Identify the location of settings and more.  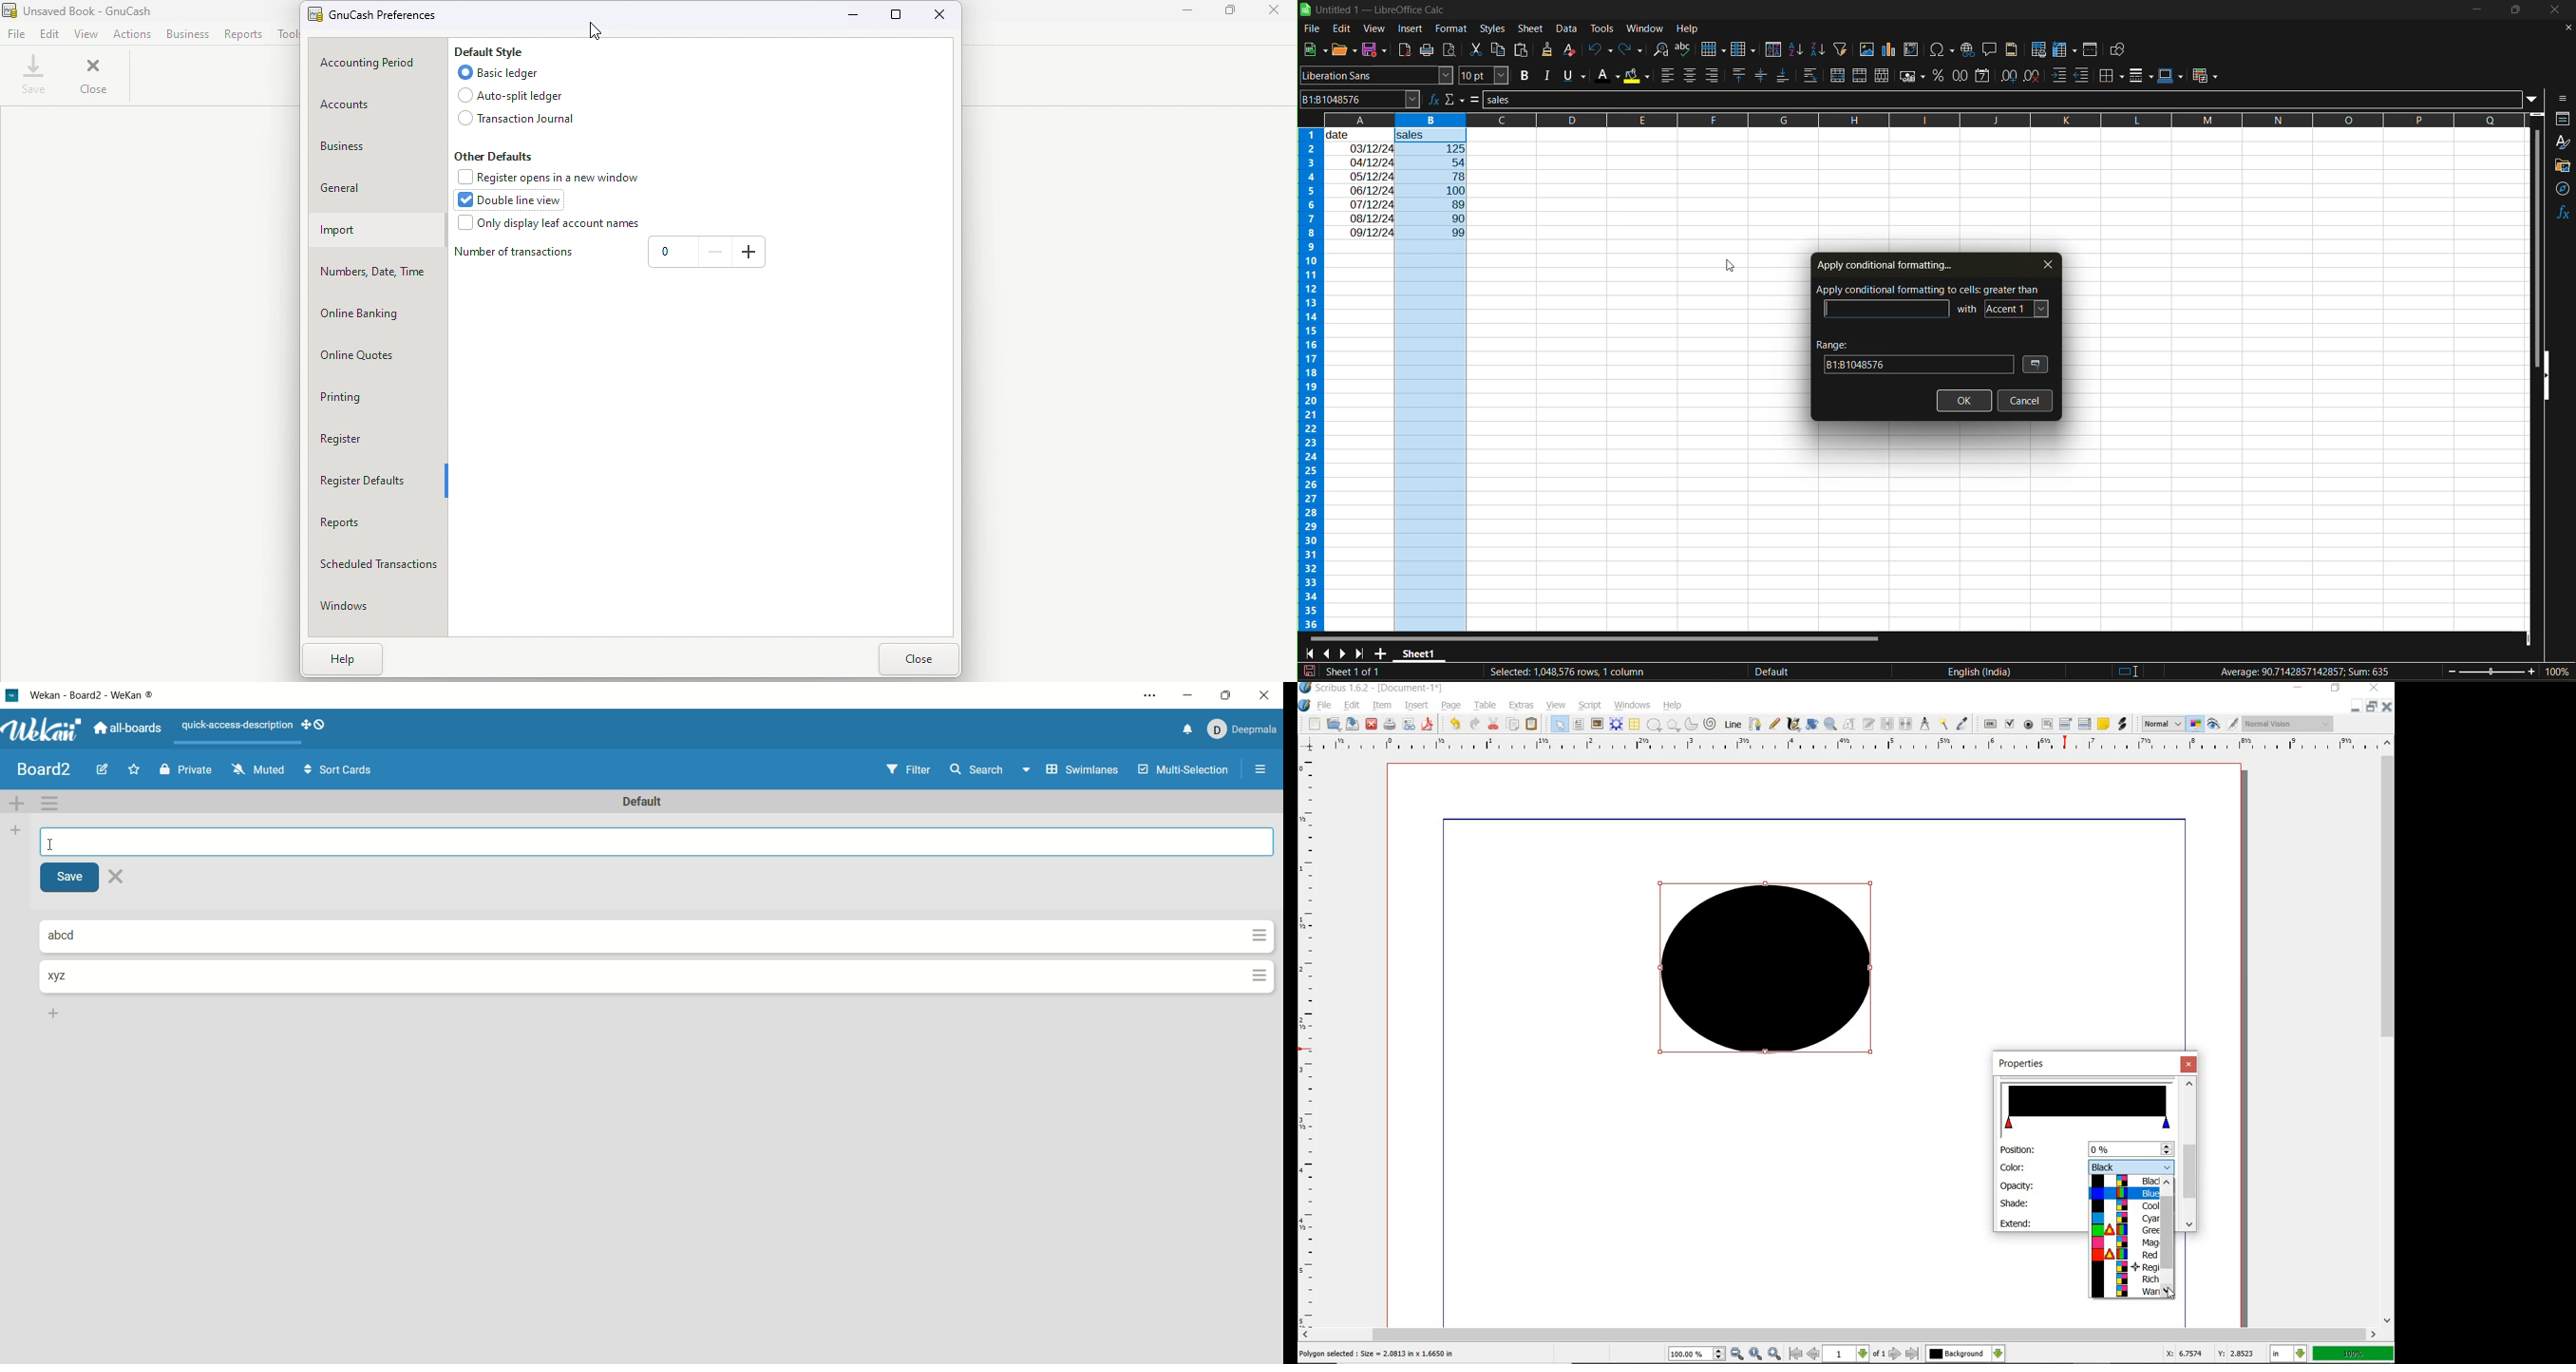
(1149, 697).